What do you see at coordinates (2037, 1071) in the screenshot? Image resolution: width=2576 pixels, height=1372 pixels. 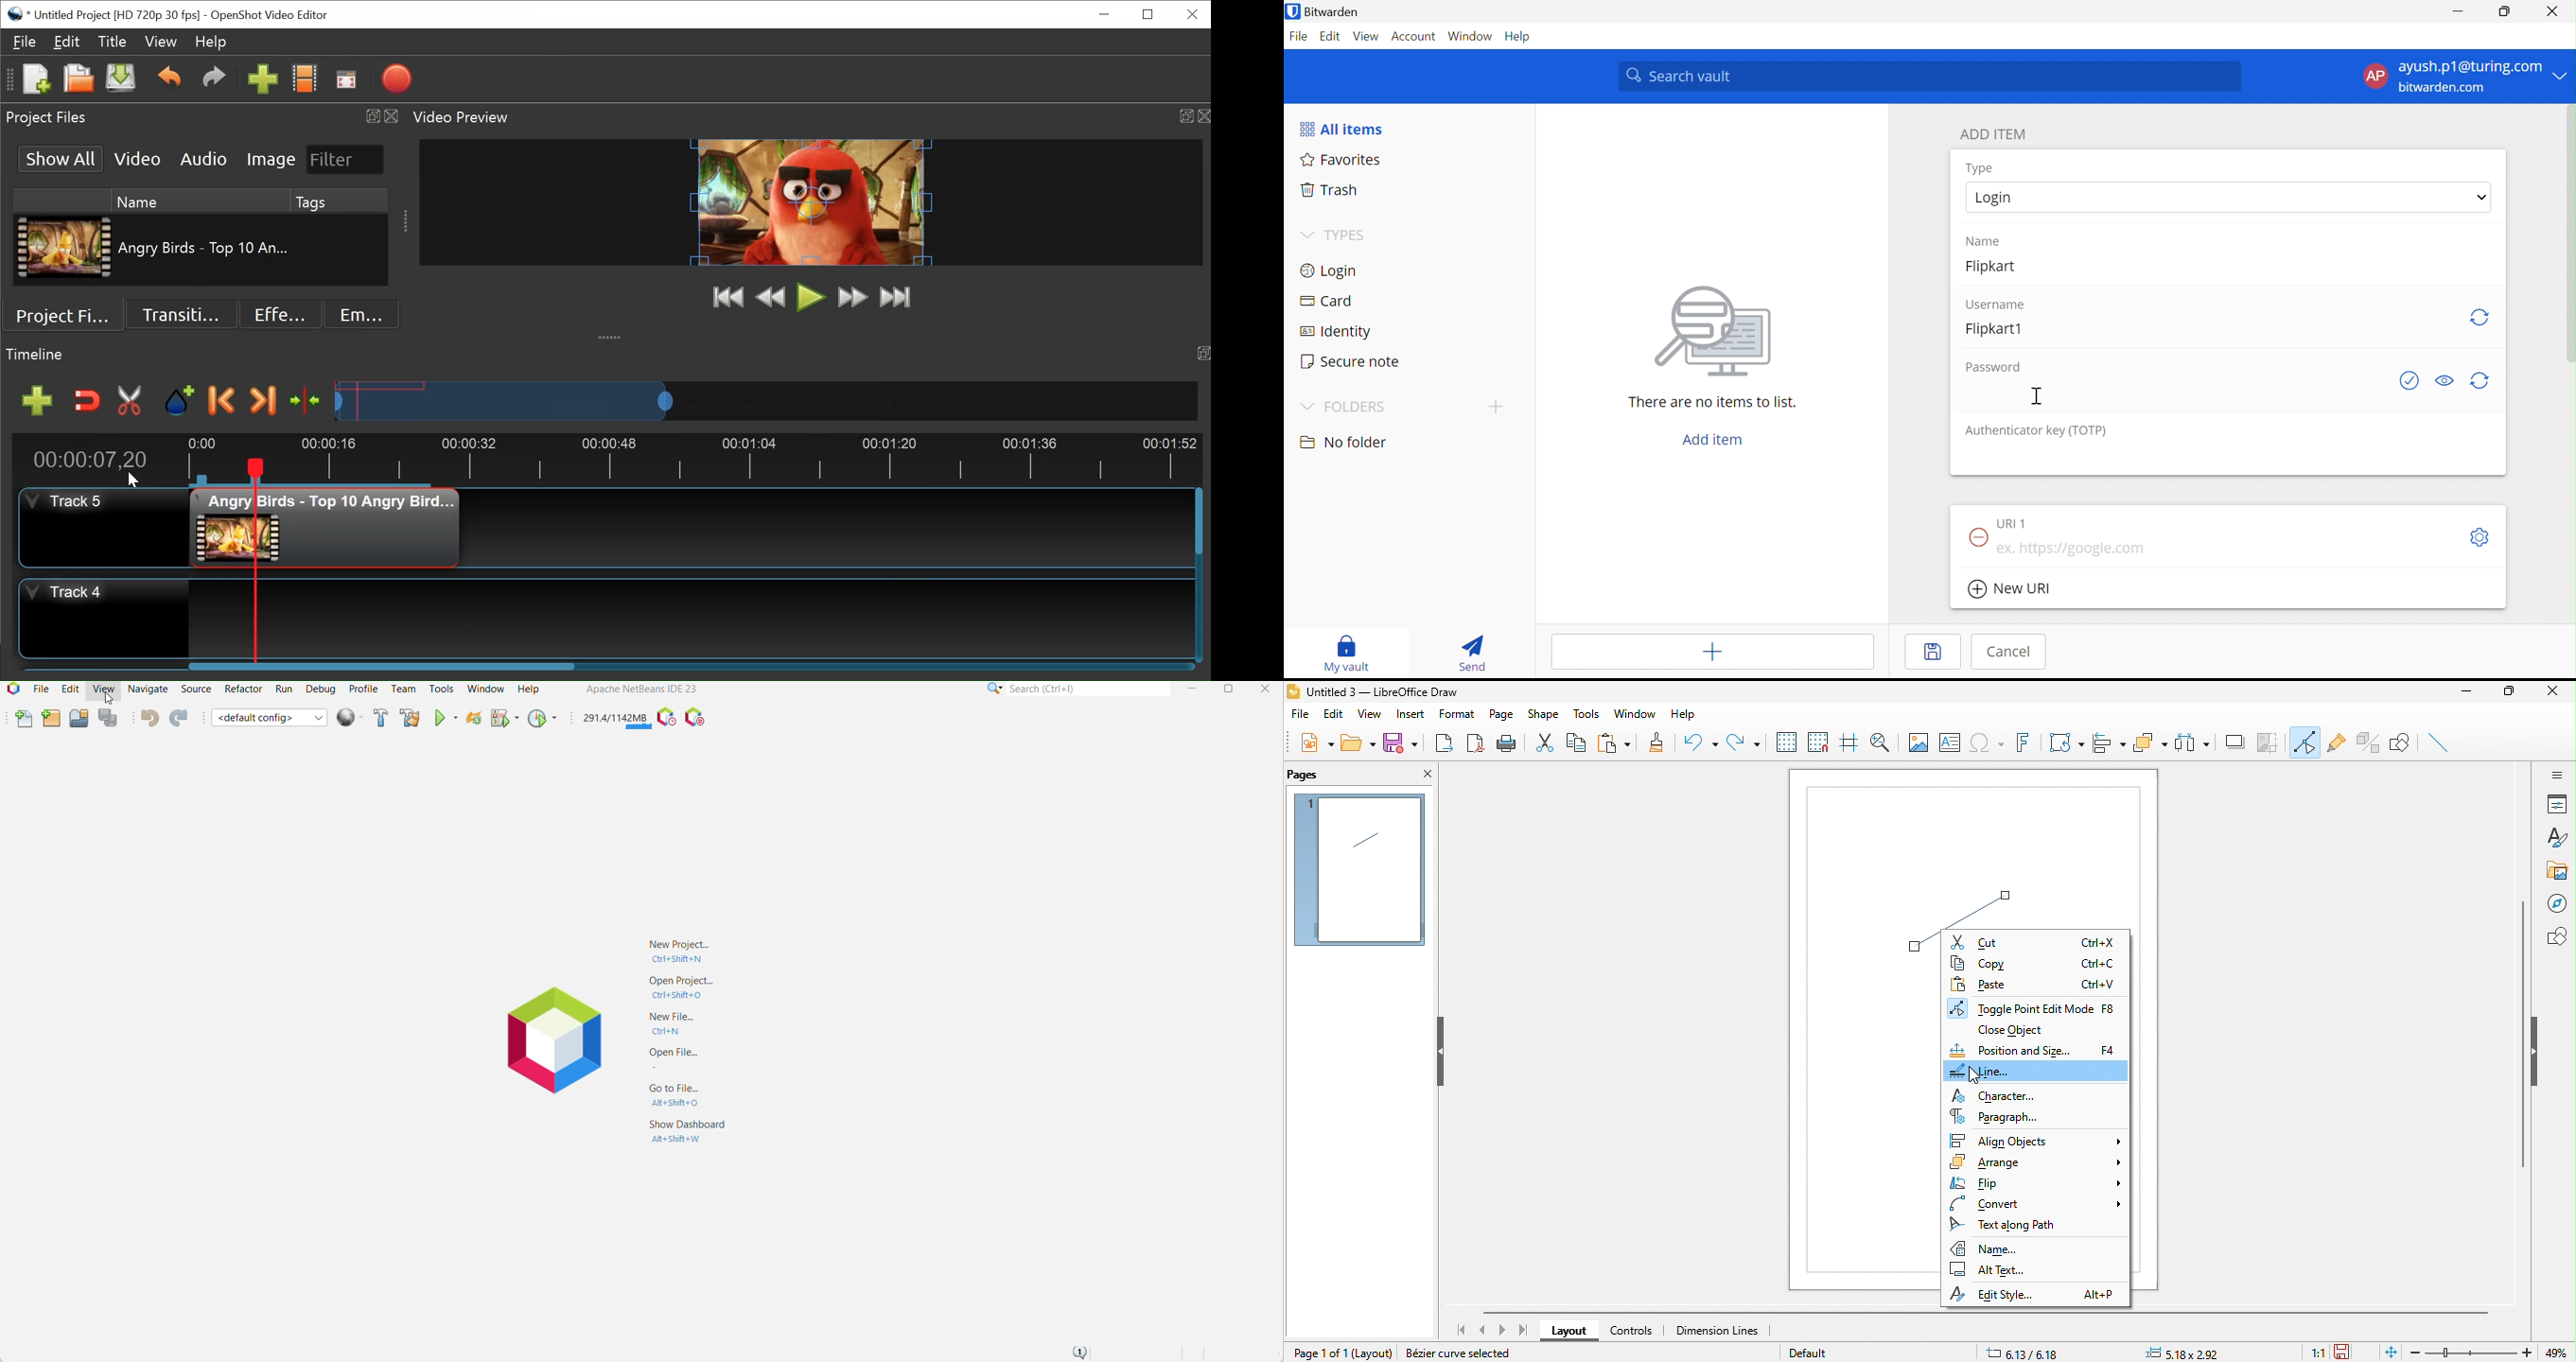 I see `line` at bounding box center [2037, 1071].